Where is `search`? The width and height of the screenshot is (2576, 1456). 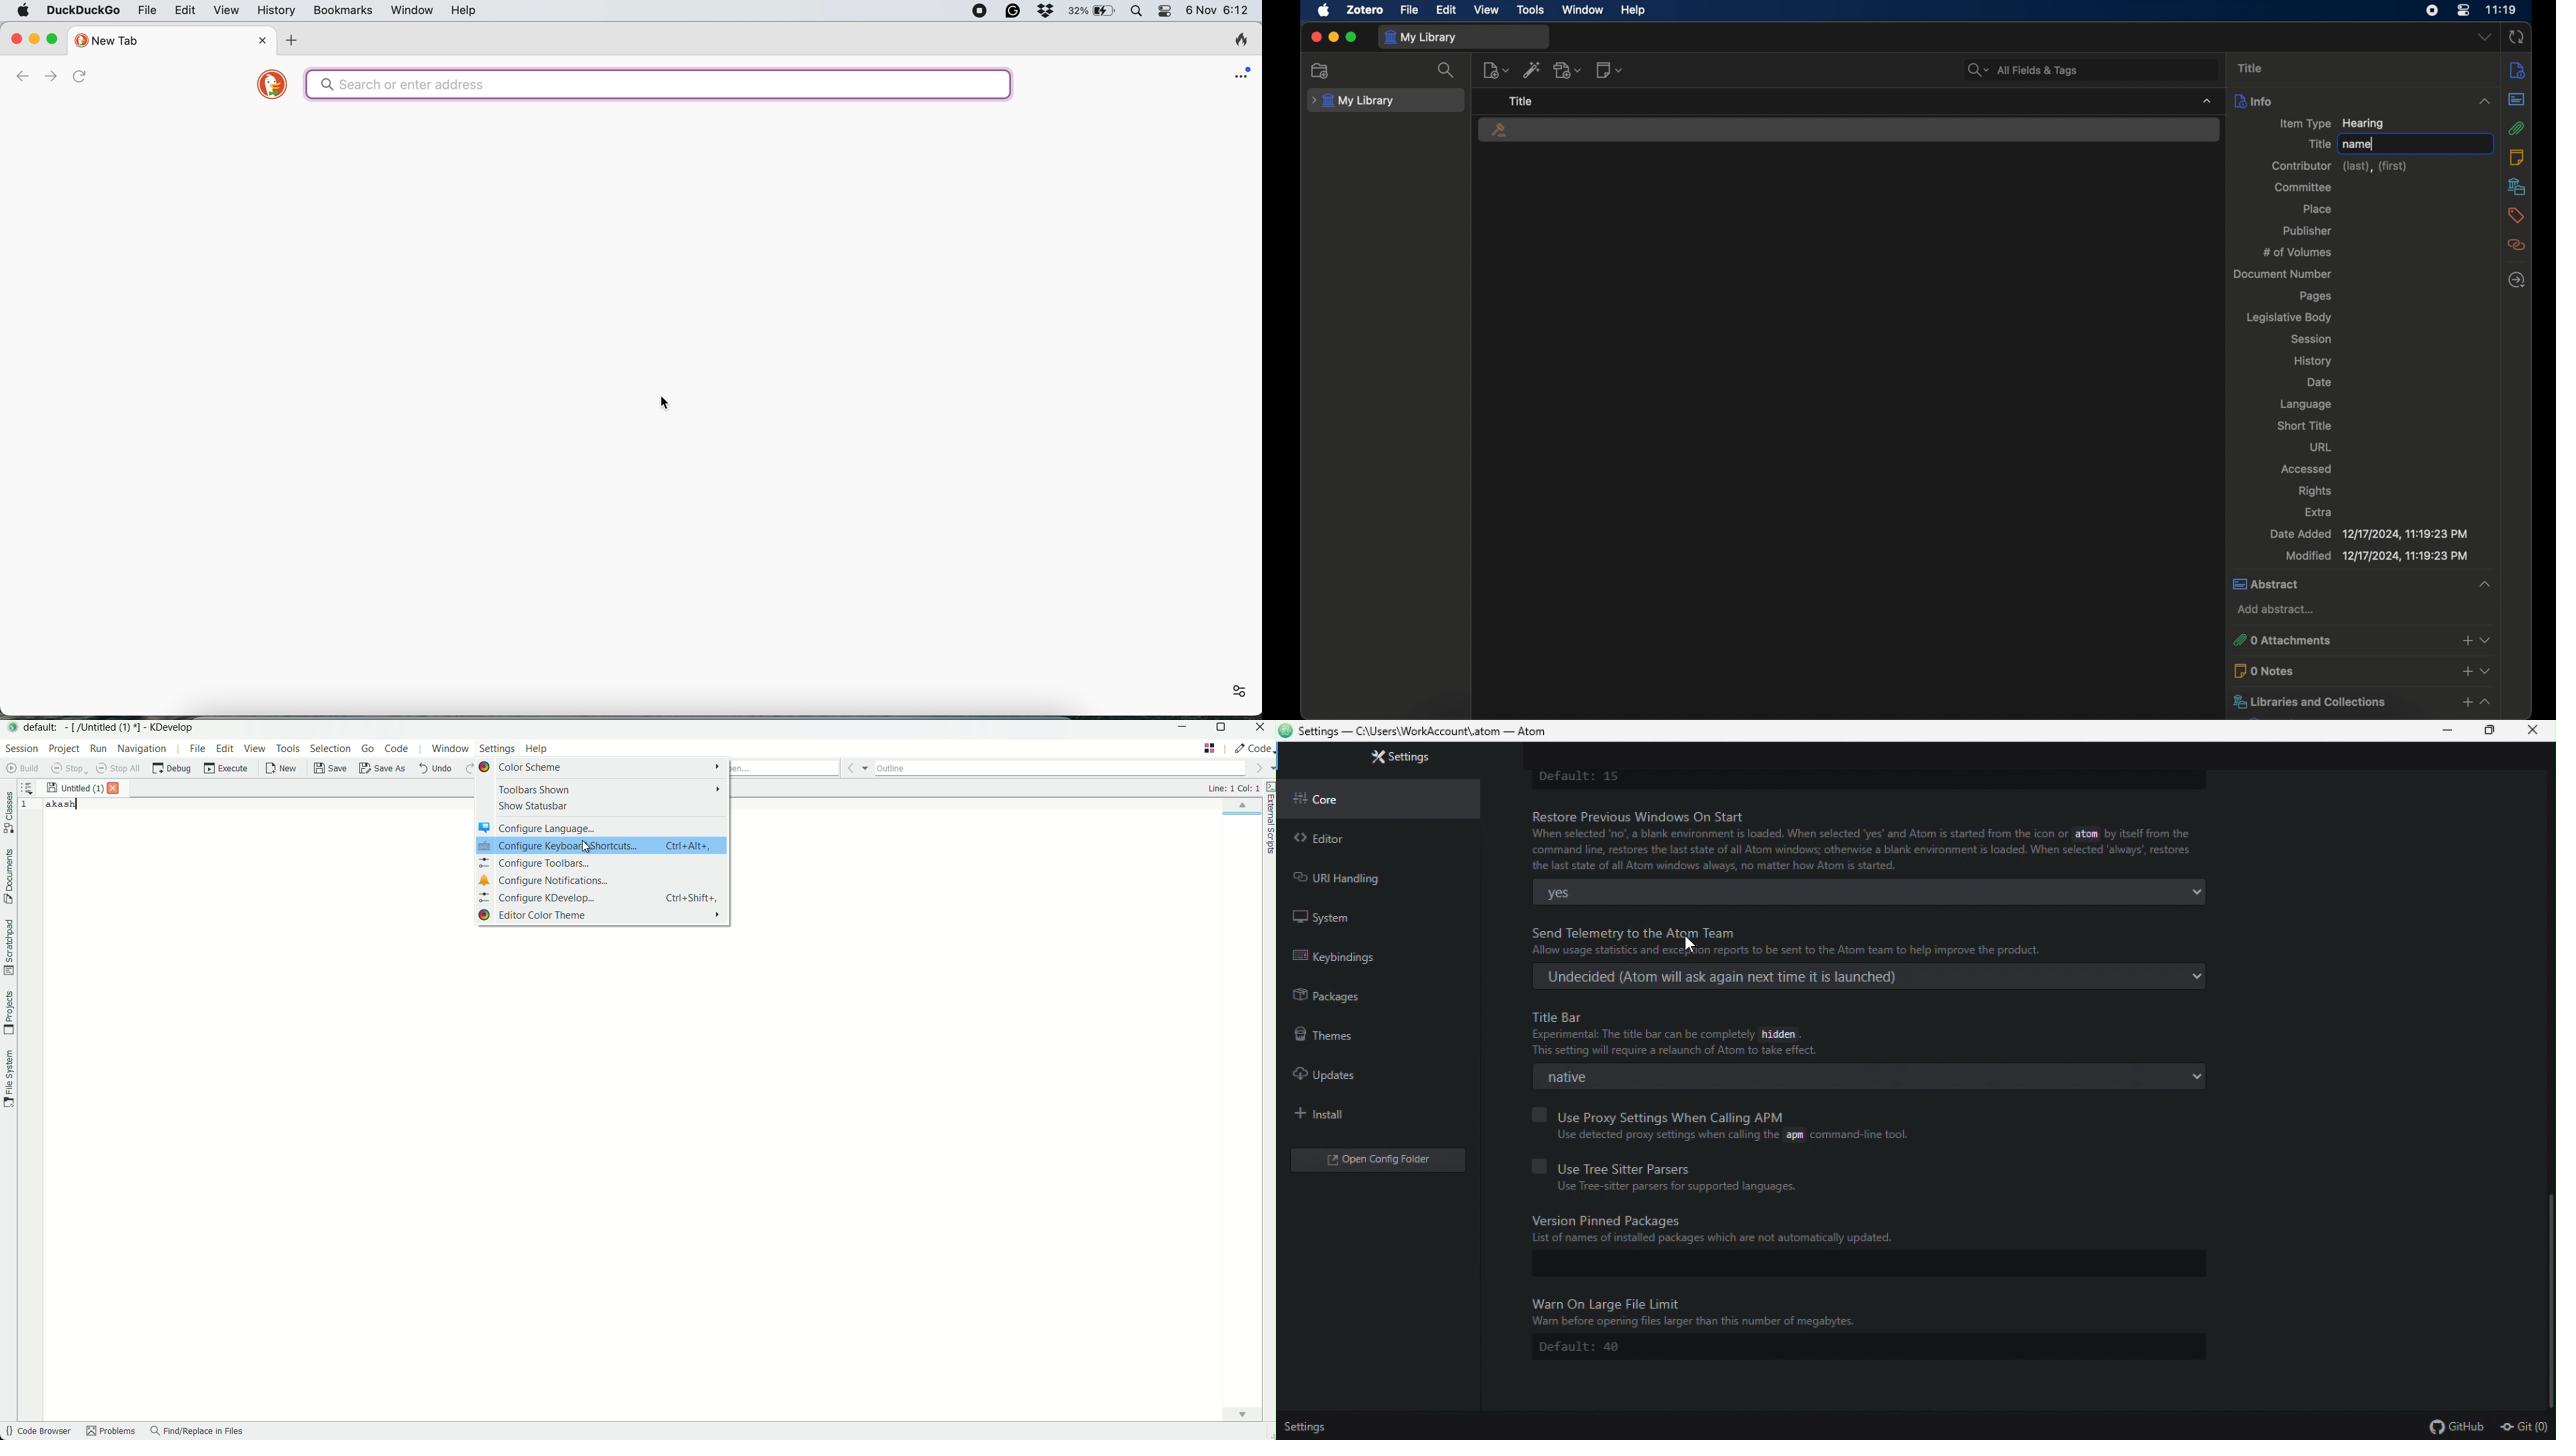 search is located at coordinates (2021, 71).